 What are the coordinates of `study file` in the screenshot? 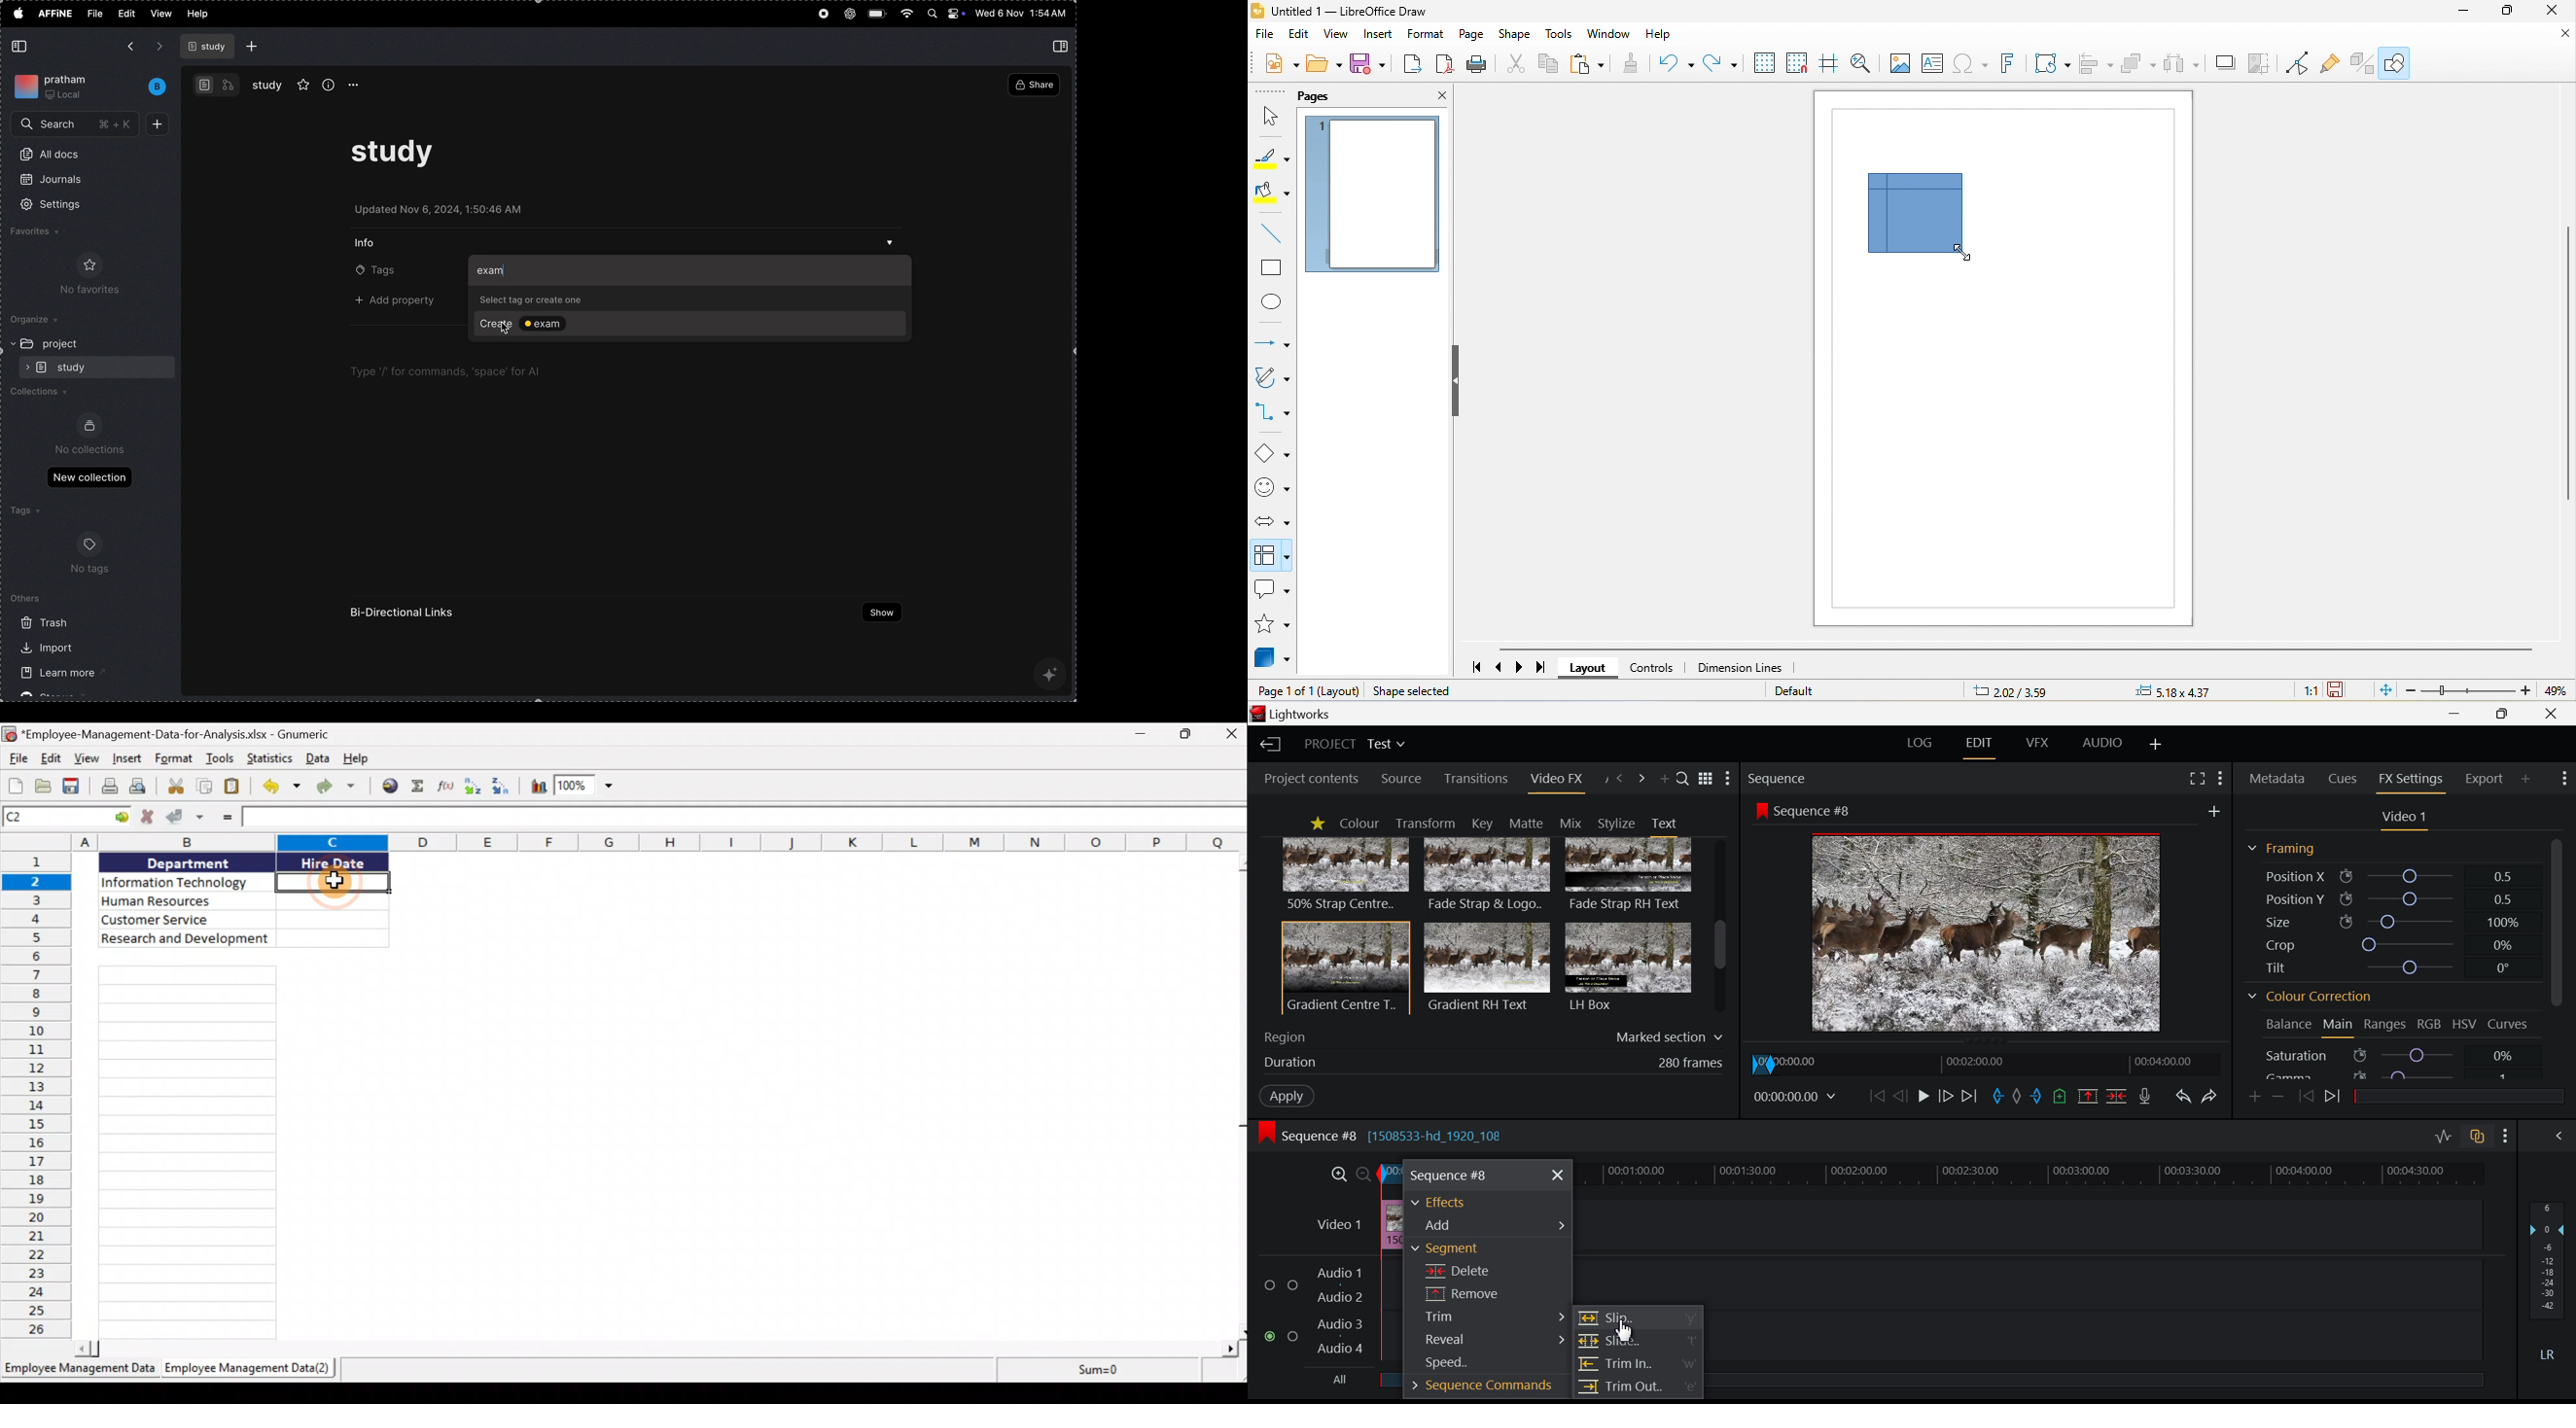 It's located at (209, 46).